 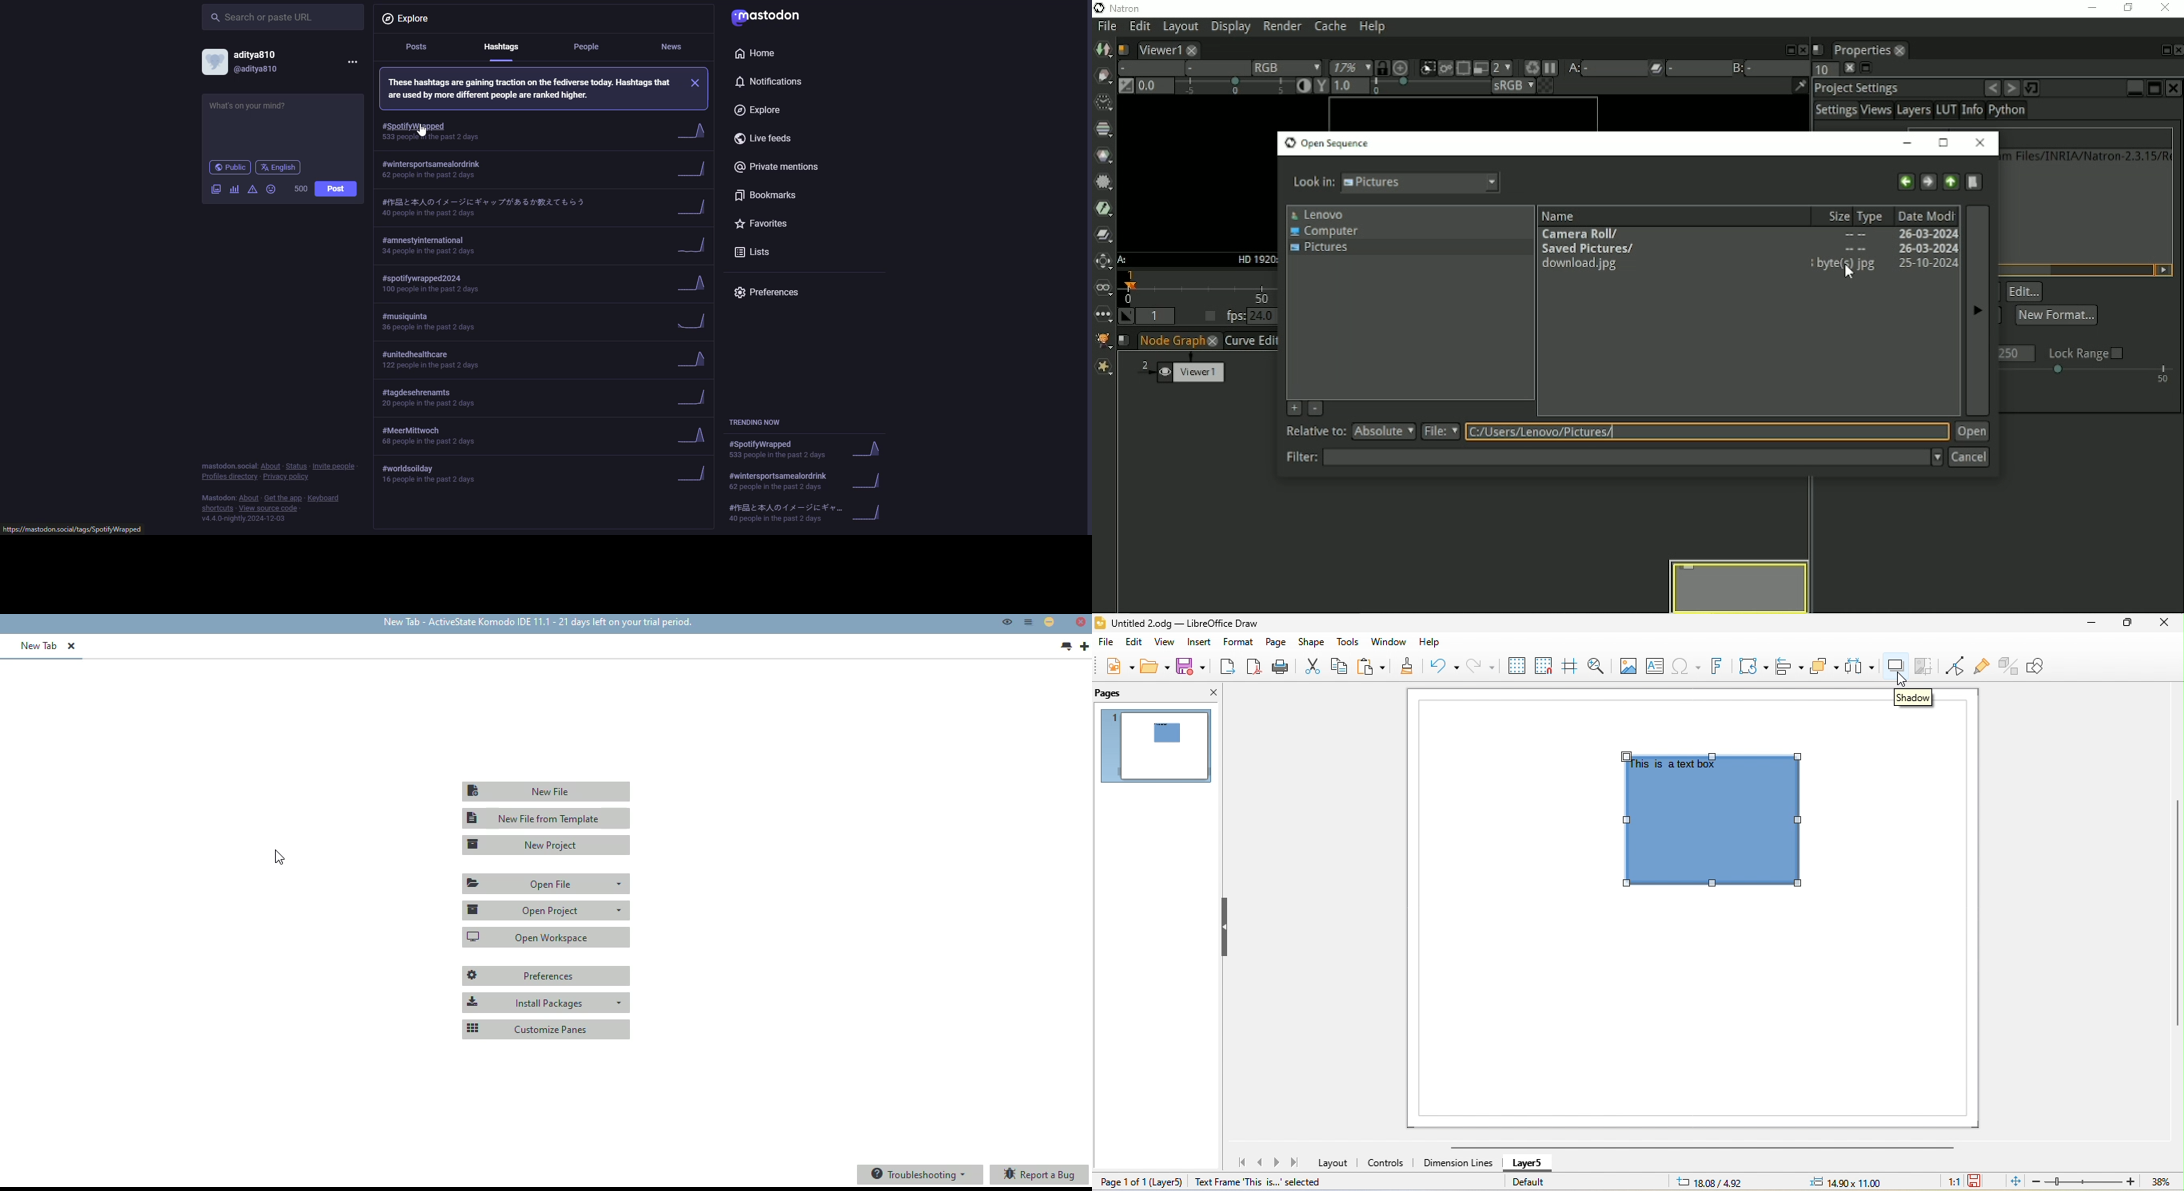 I want to click on export, so click(x=1229, y=668).